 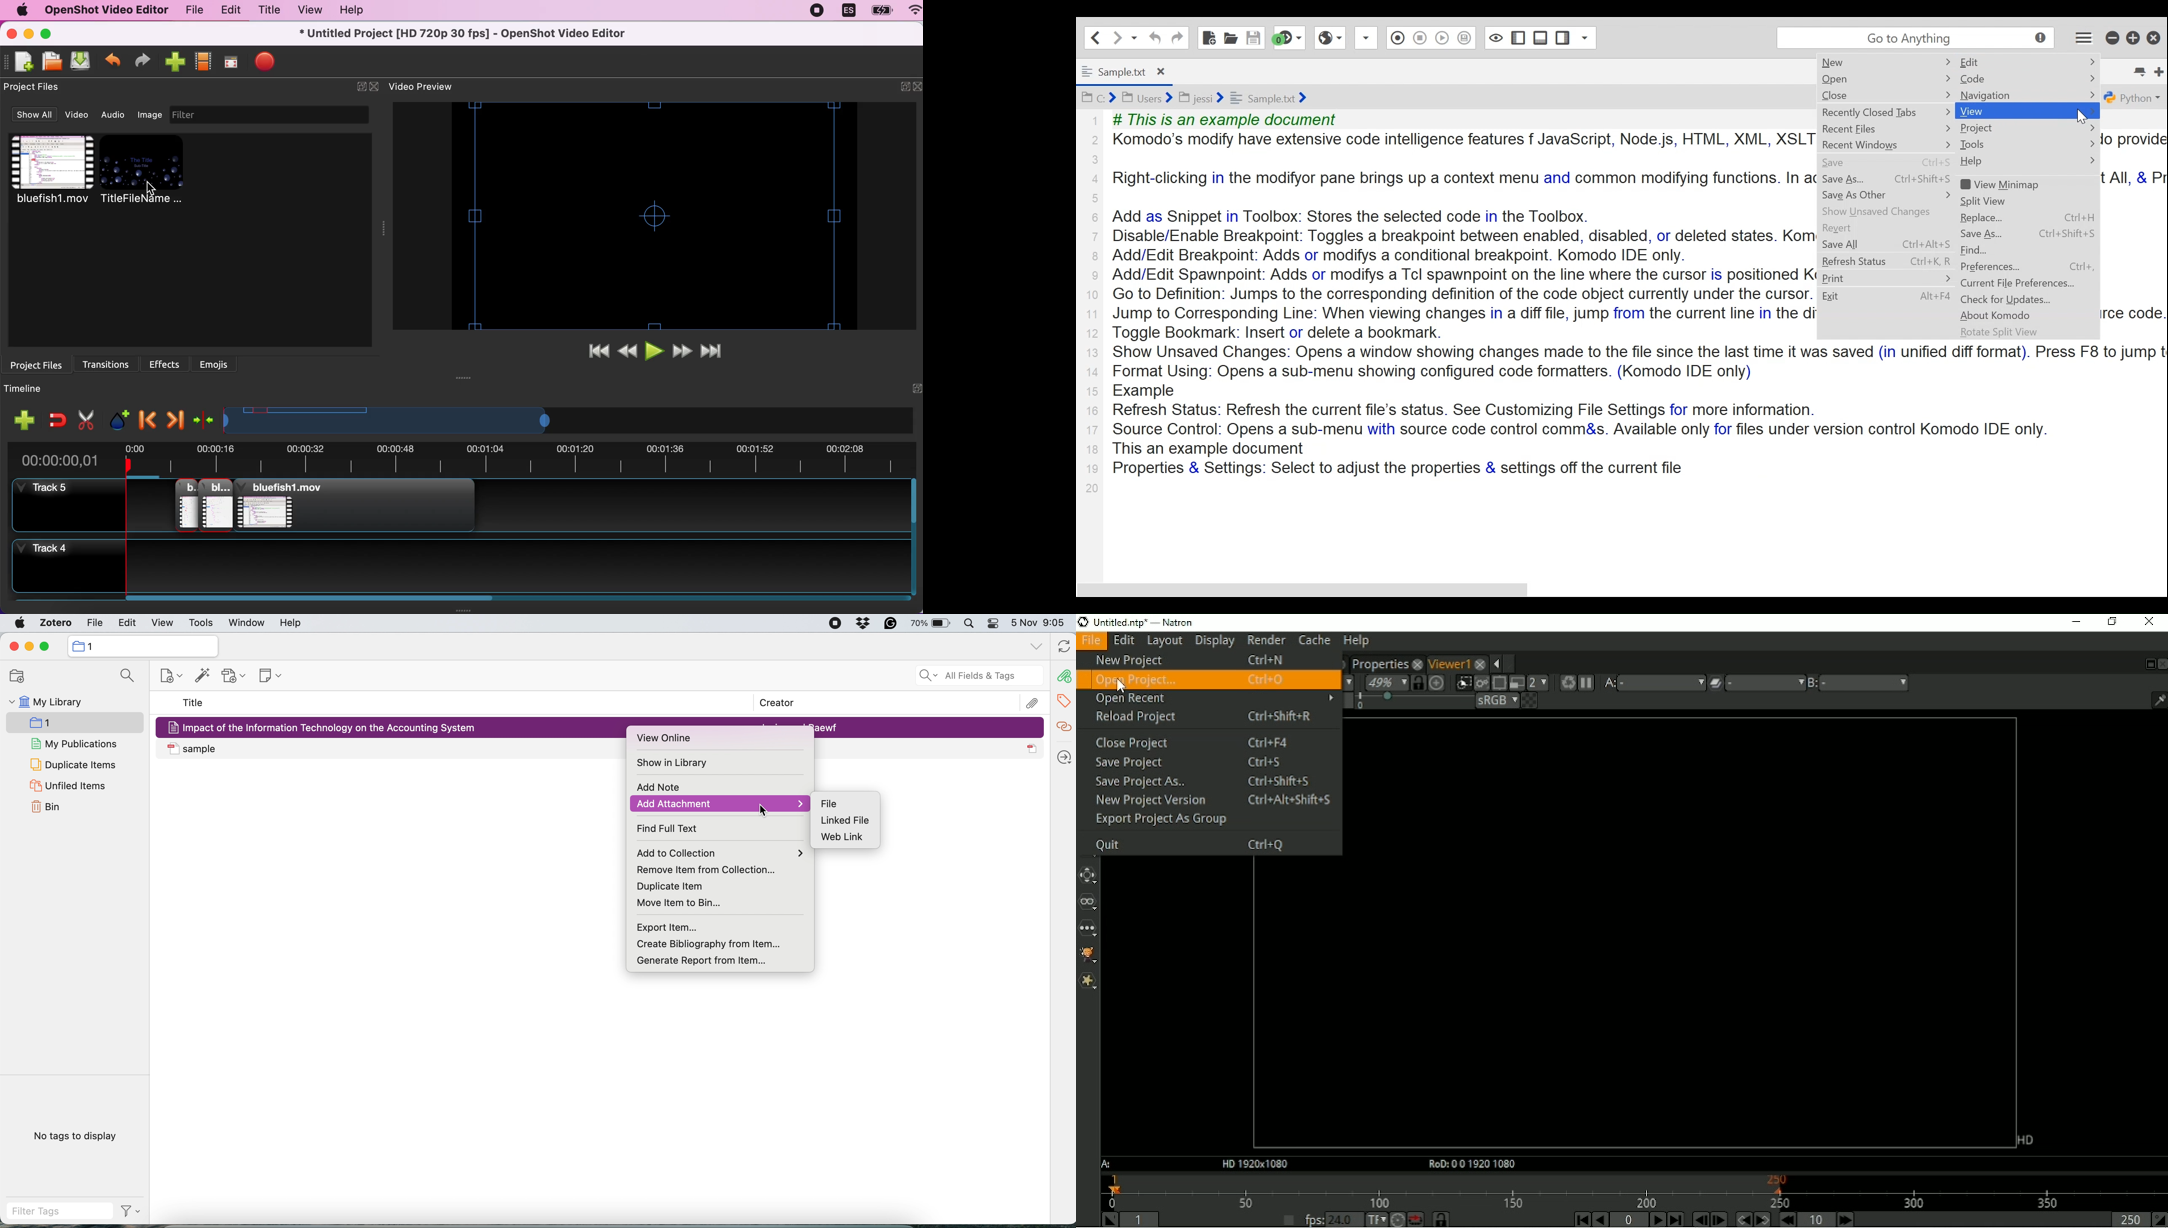 I want to click on View Minimap, so click(x=2008, y=184).